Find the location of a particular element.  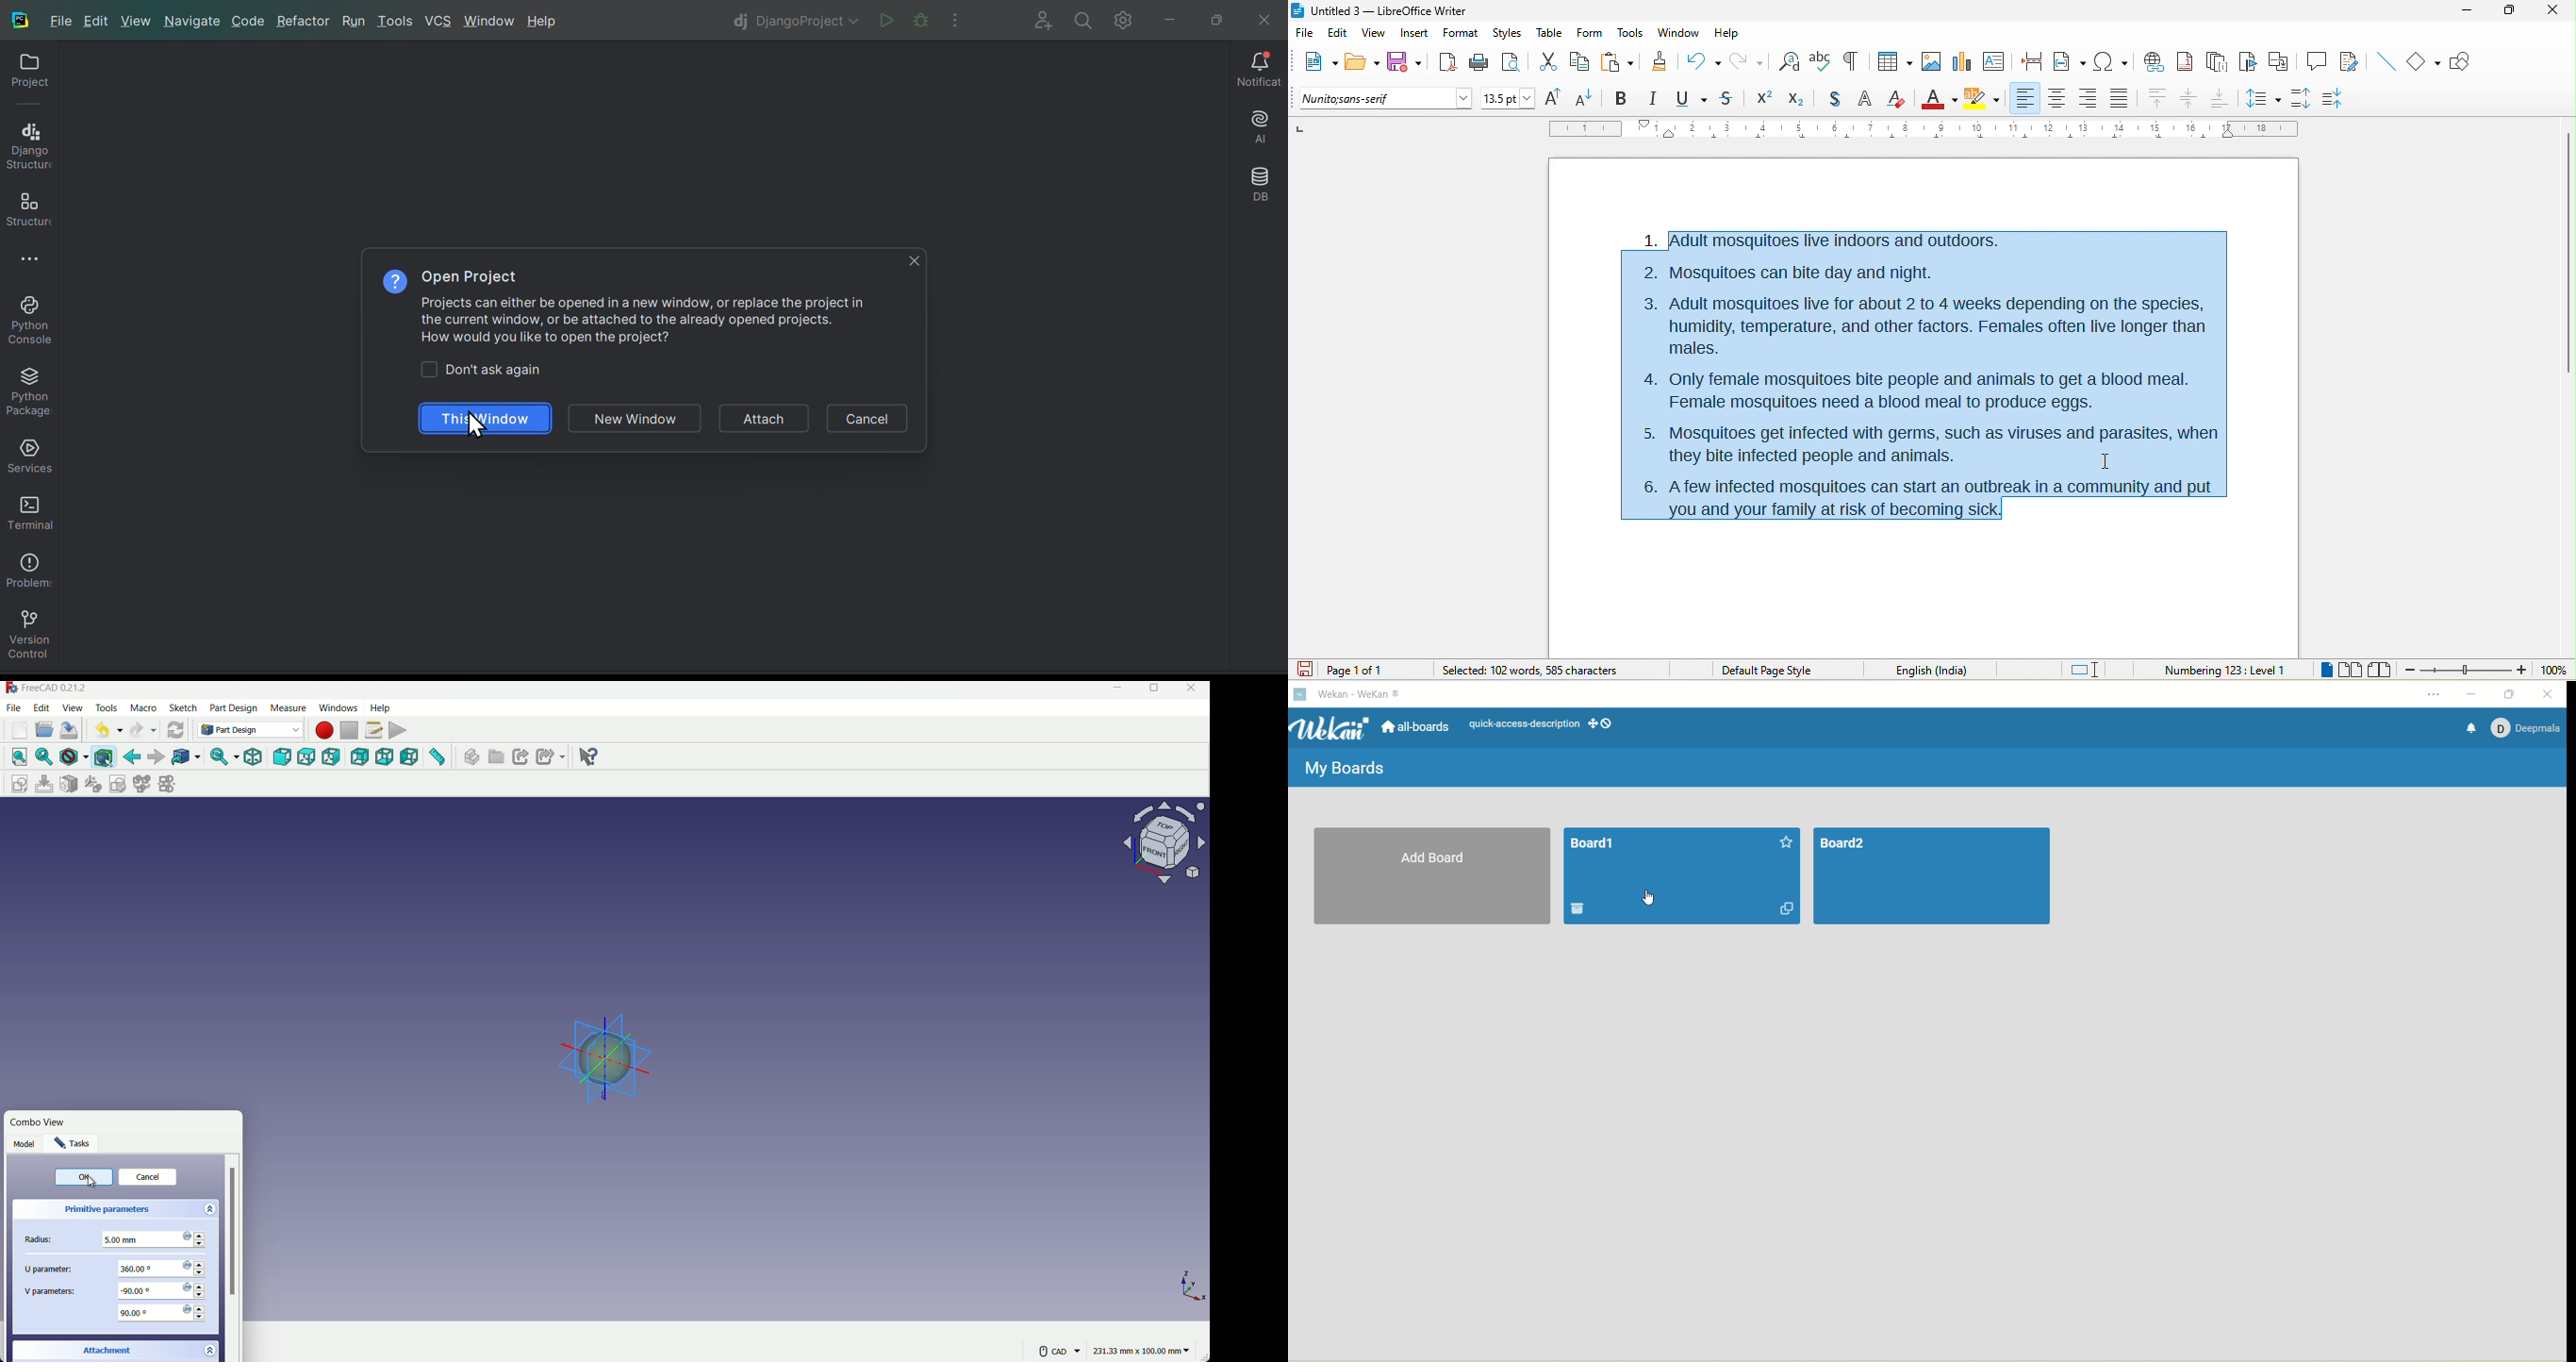

Radius is located at coordinates (39, 1241).